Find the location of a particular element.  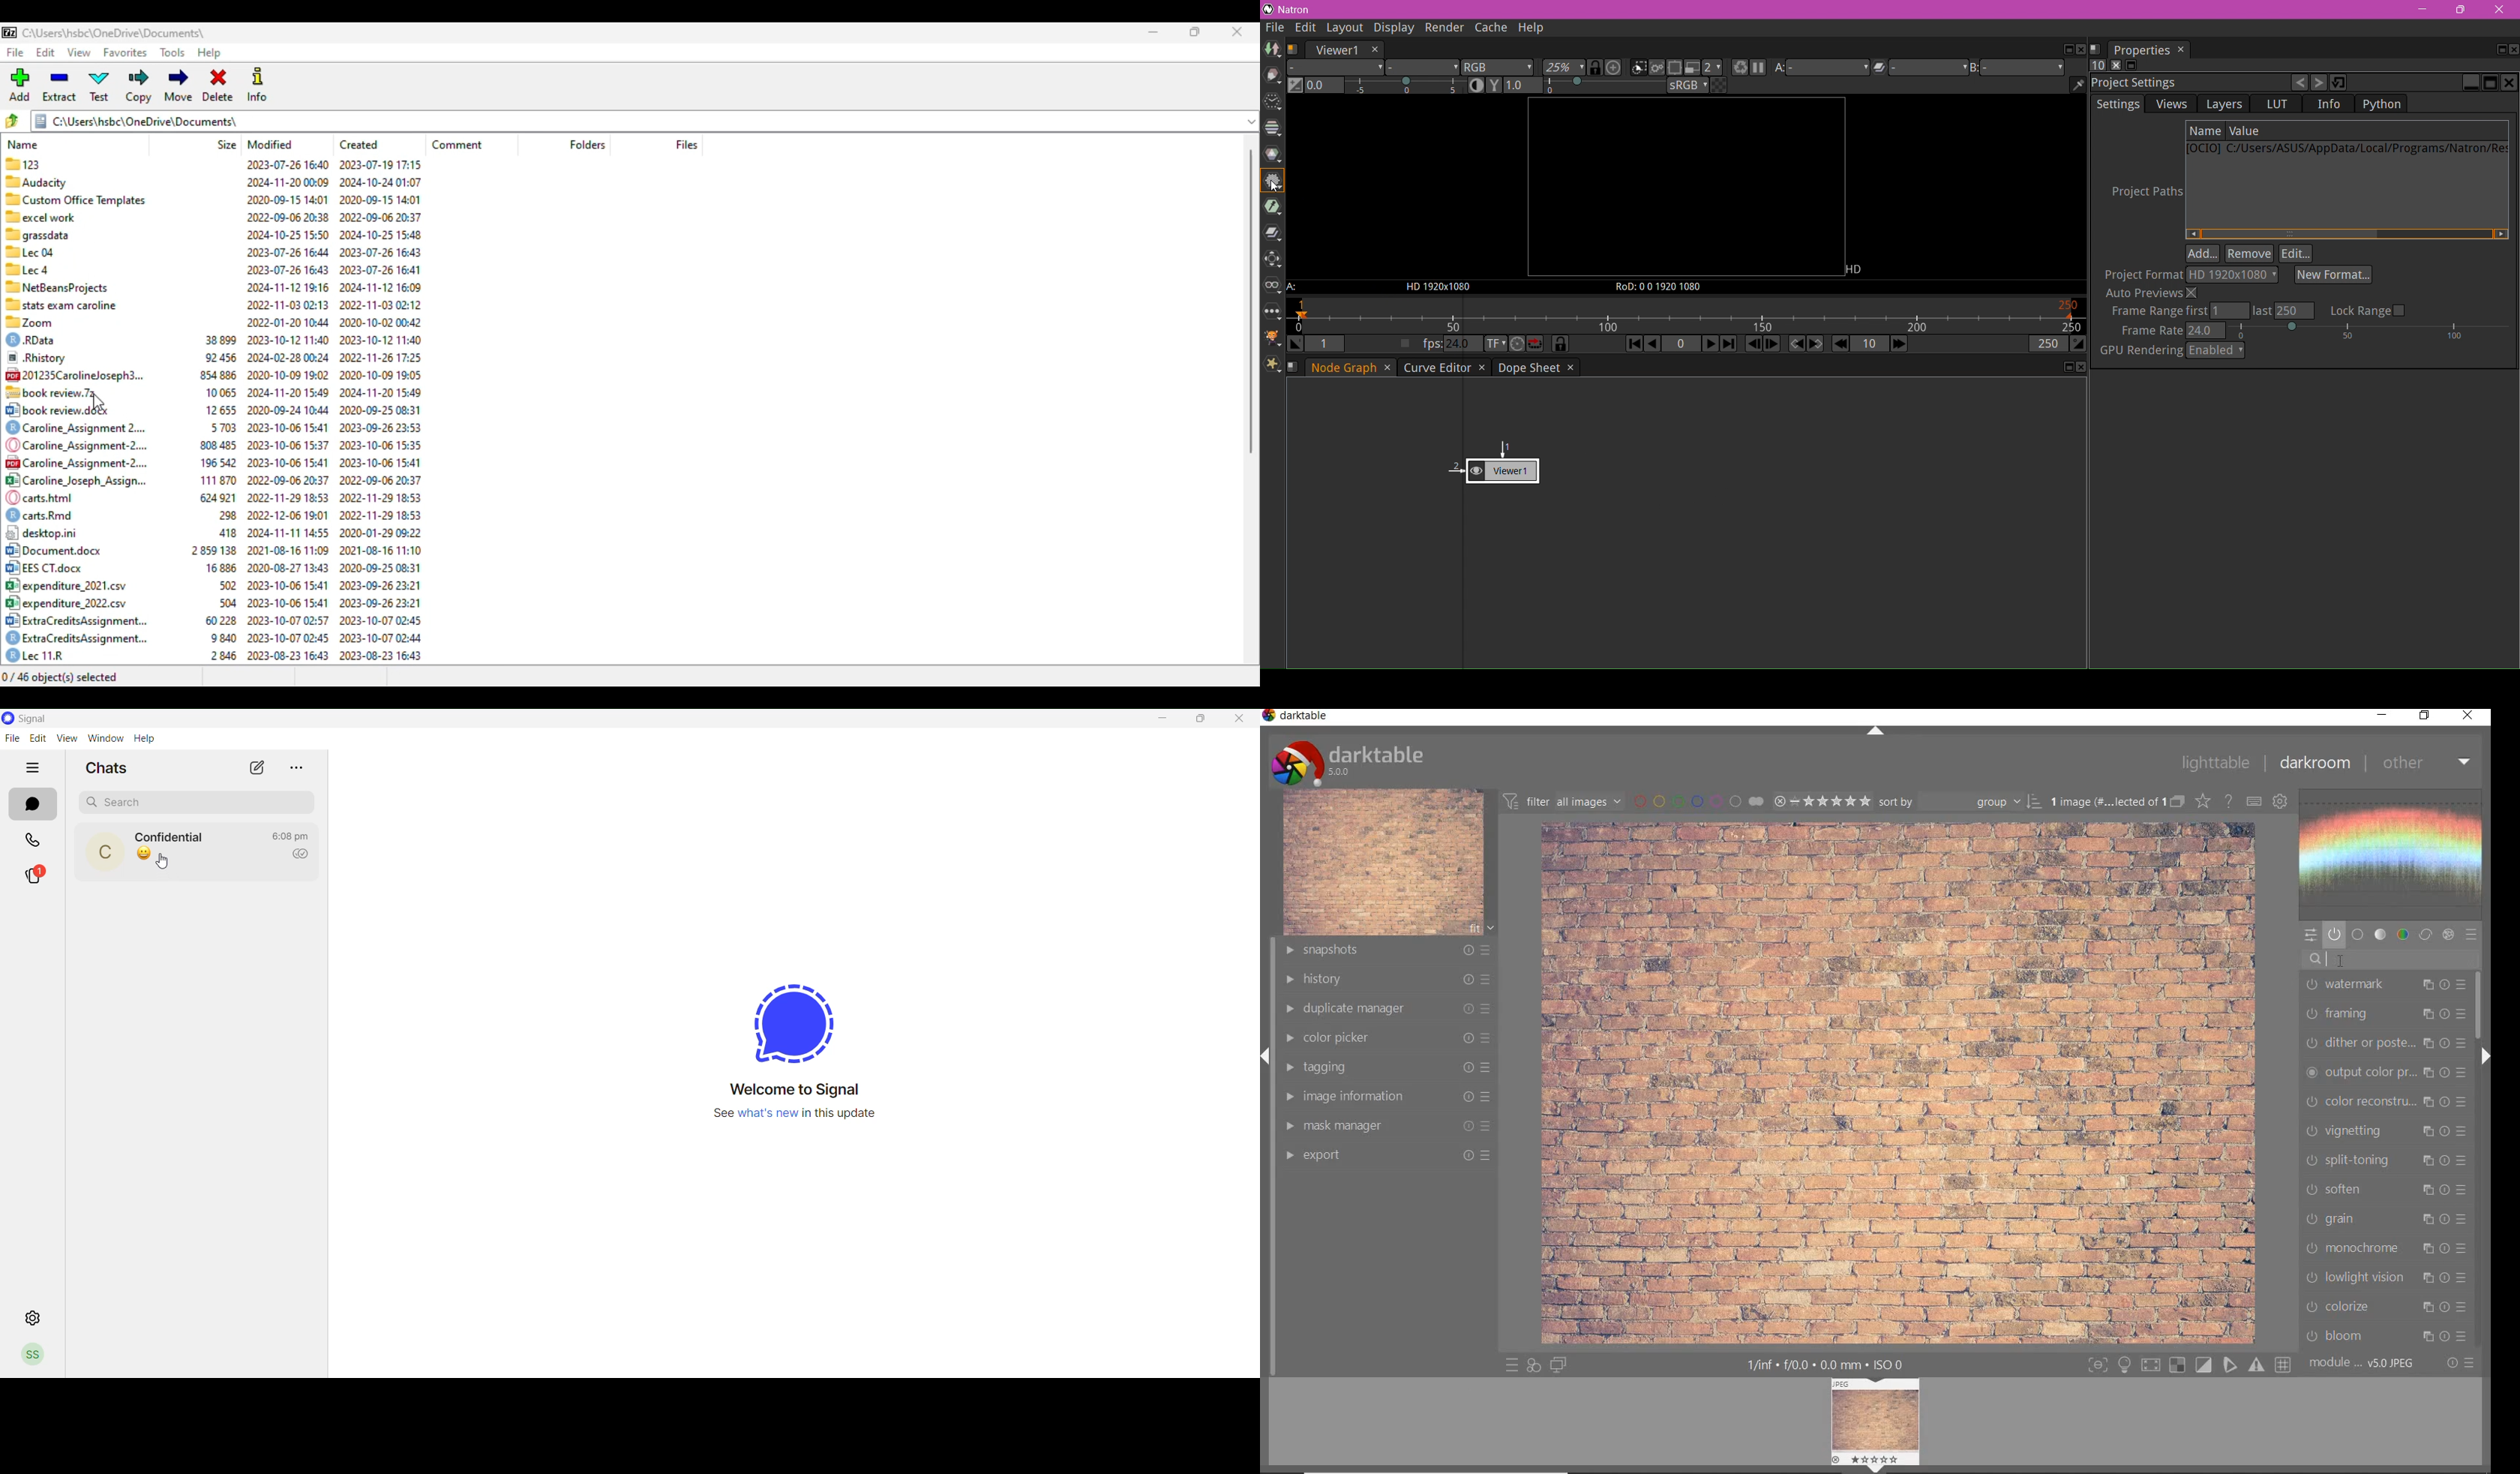

maximize is located at coordinates (1196, 33).